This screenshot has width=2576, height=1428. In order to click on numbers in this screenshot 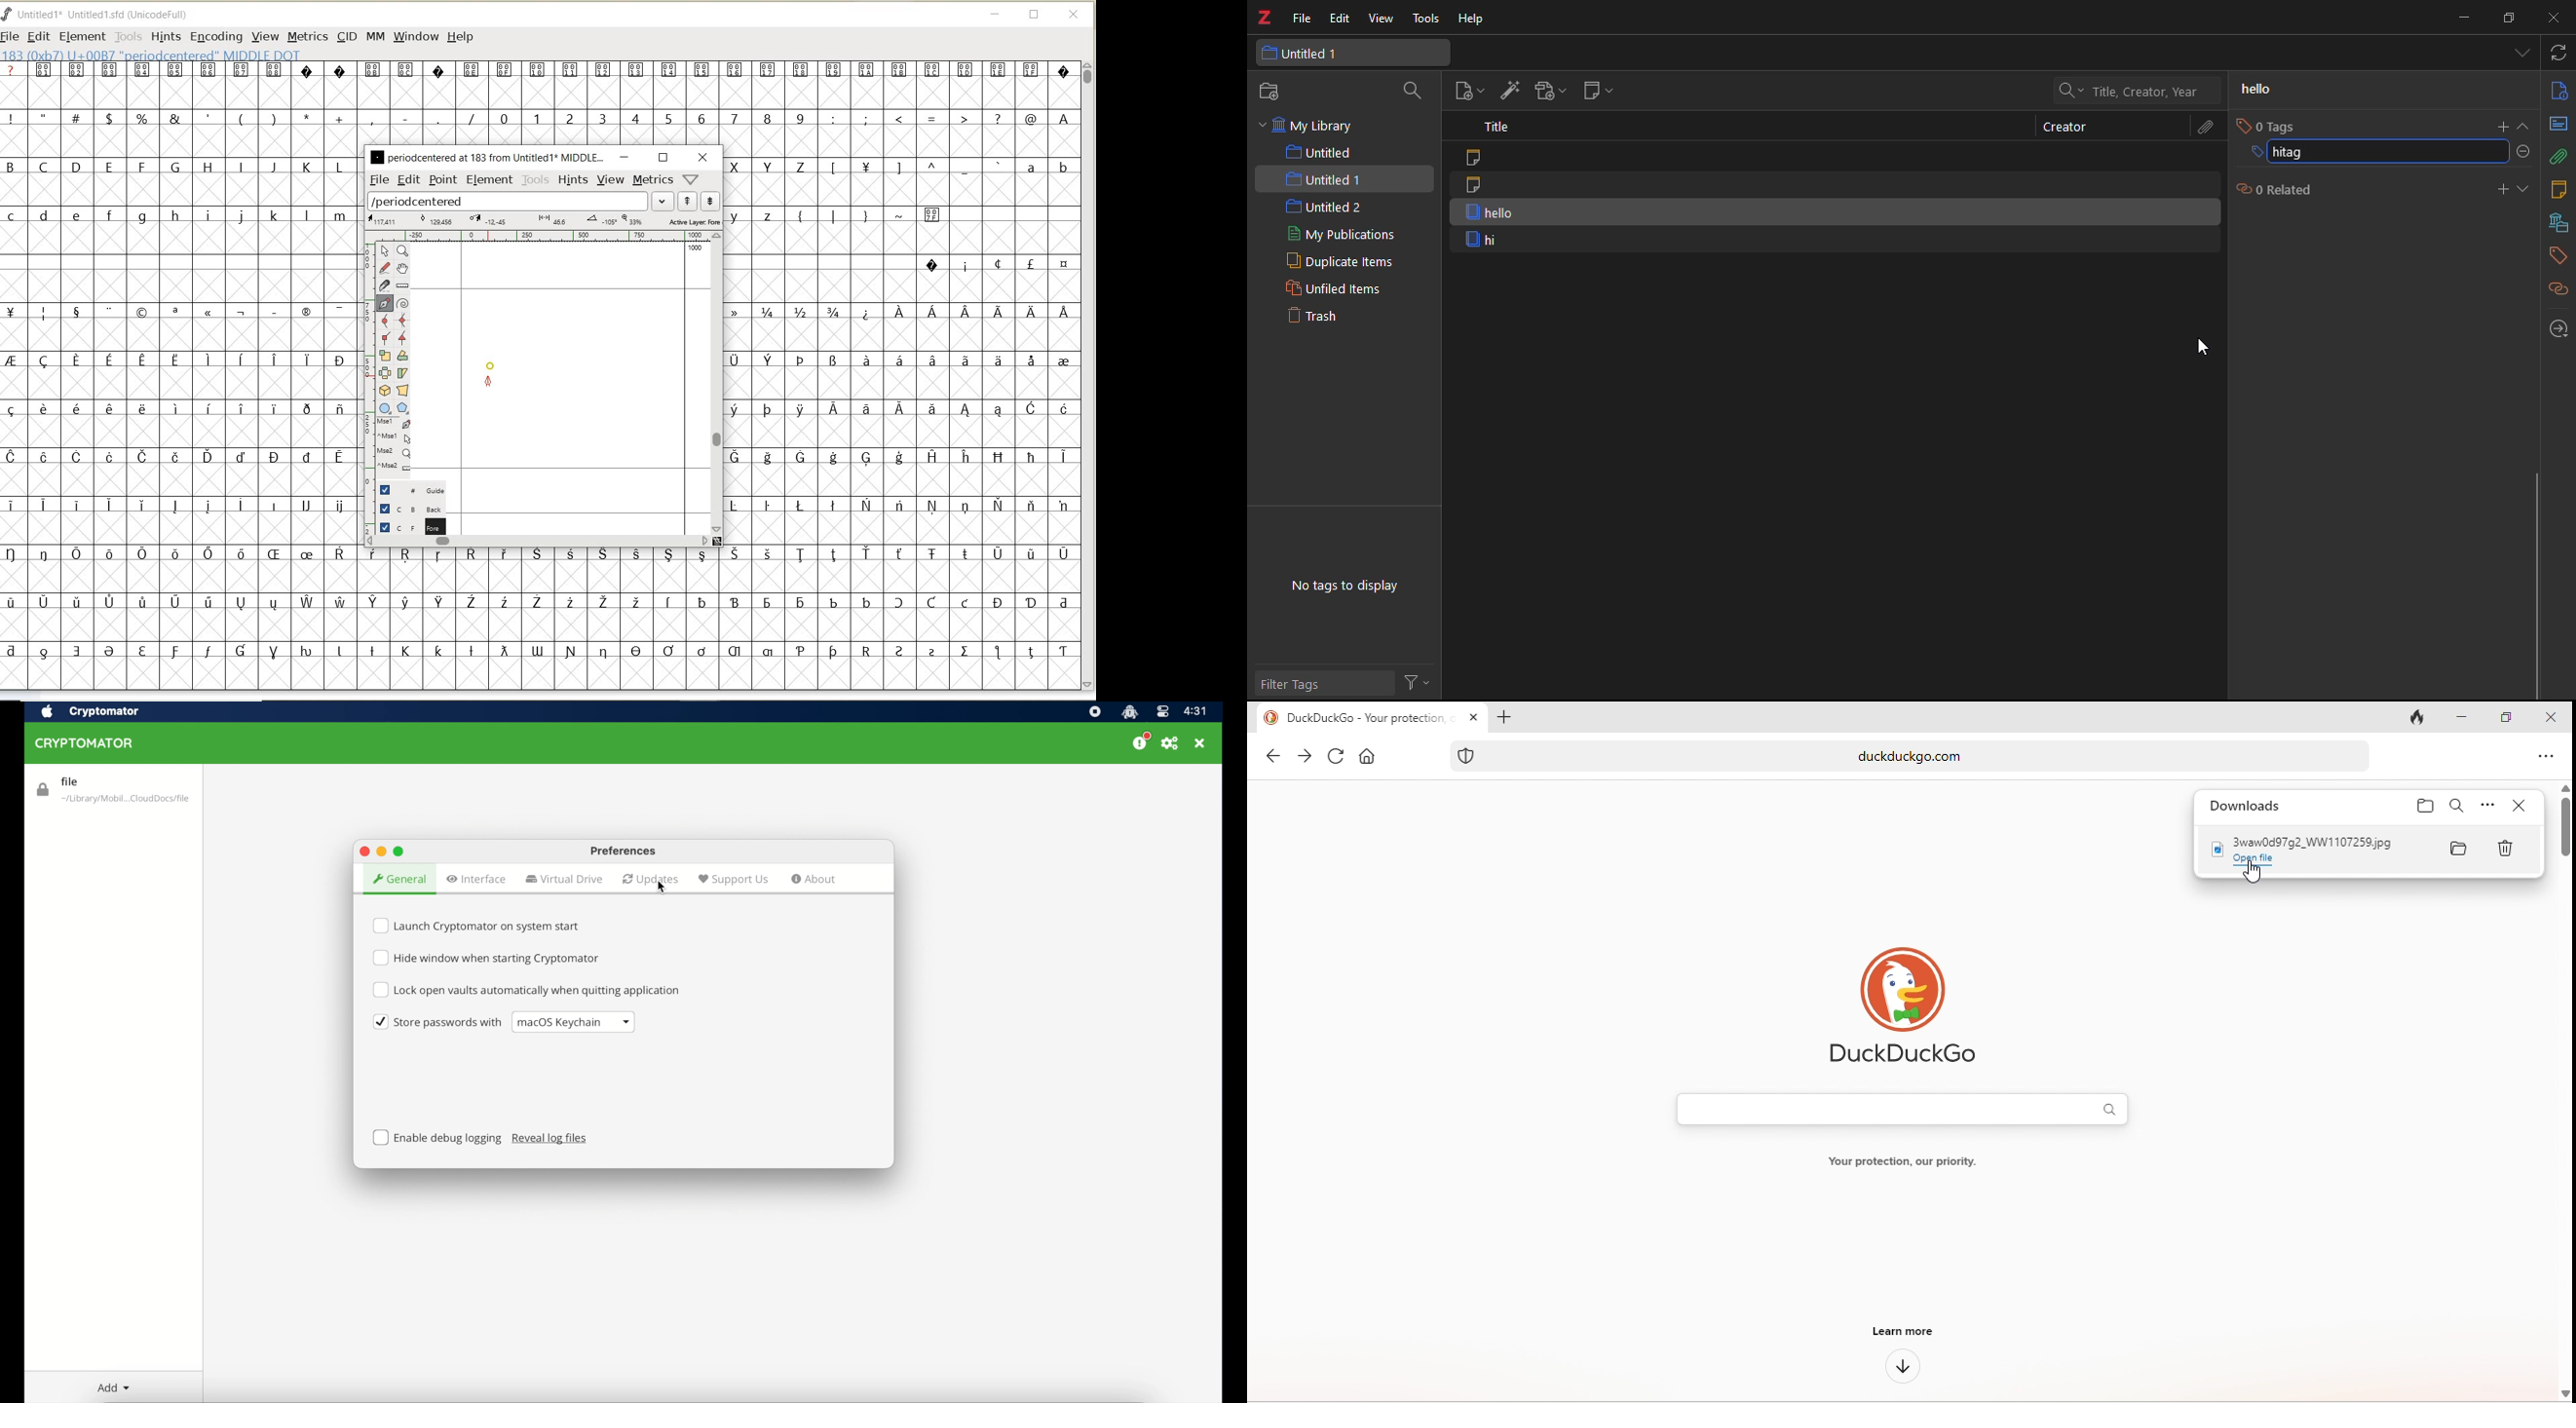, I will do `click(649, 118)`.